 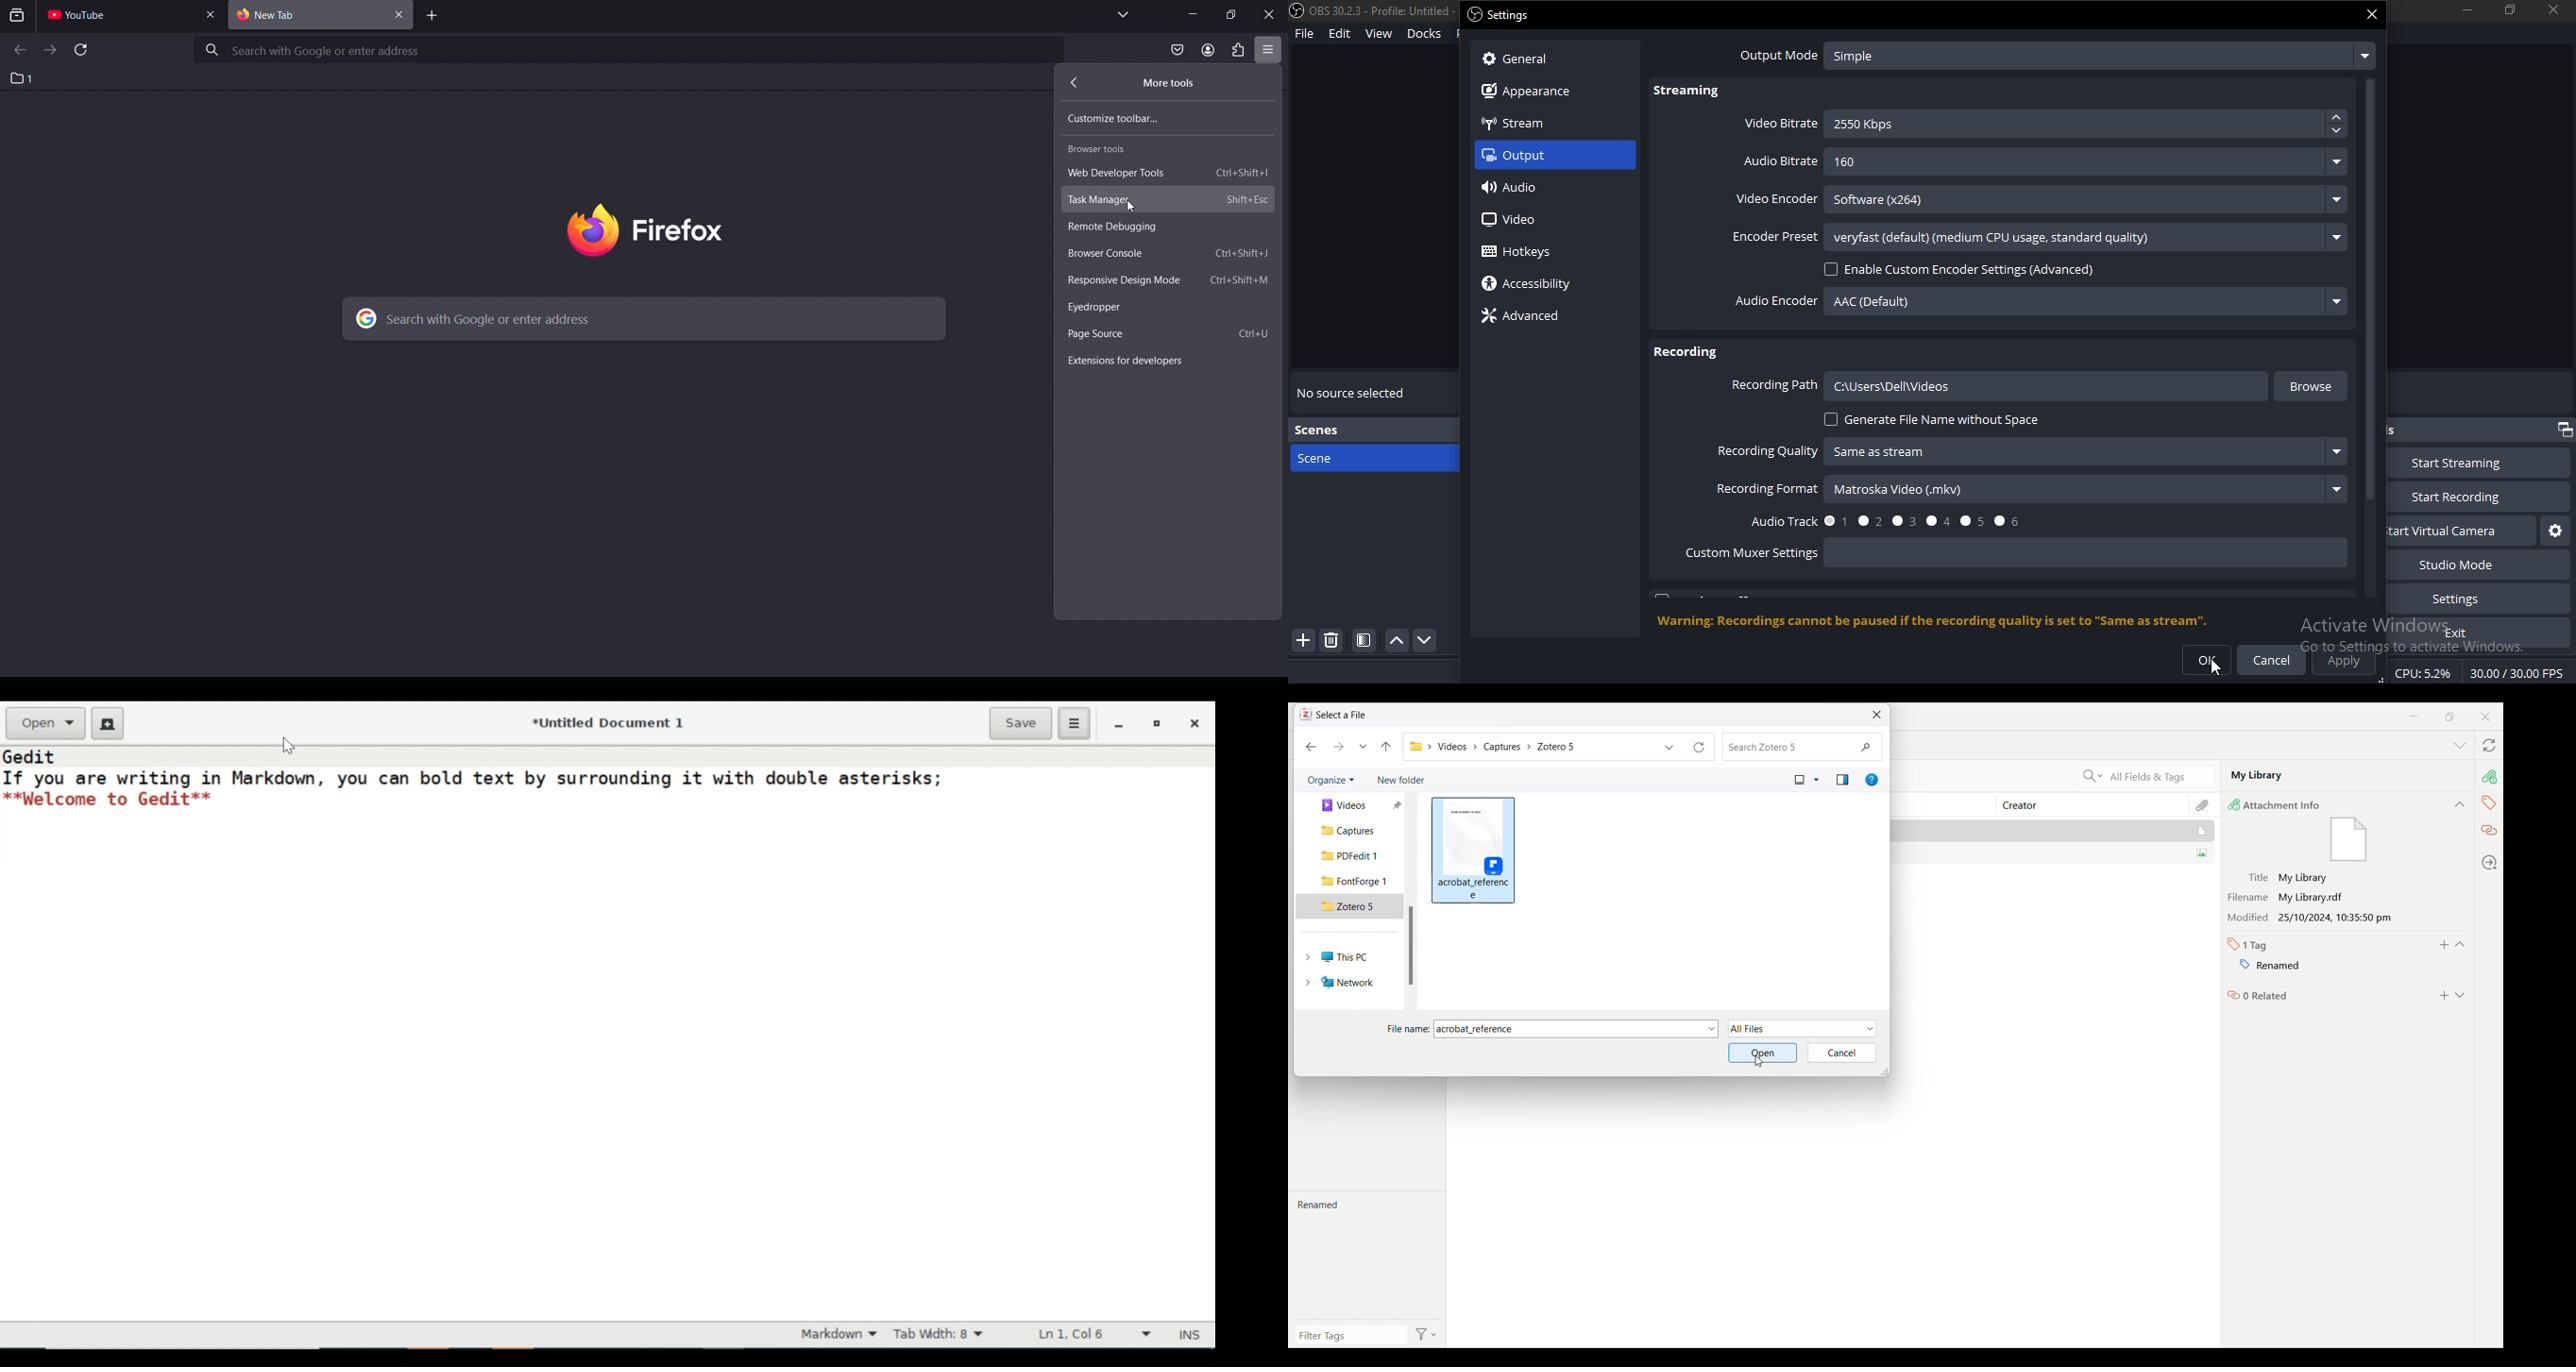 I want to click on remote debugging, so click(x=1124, y=228).